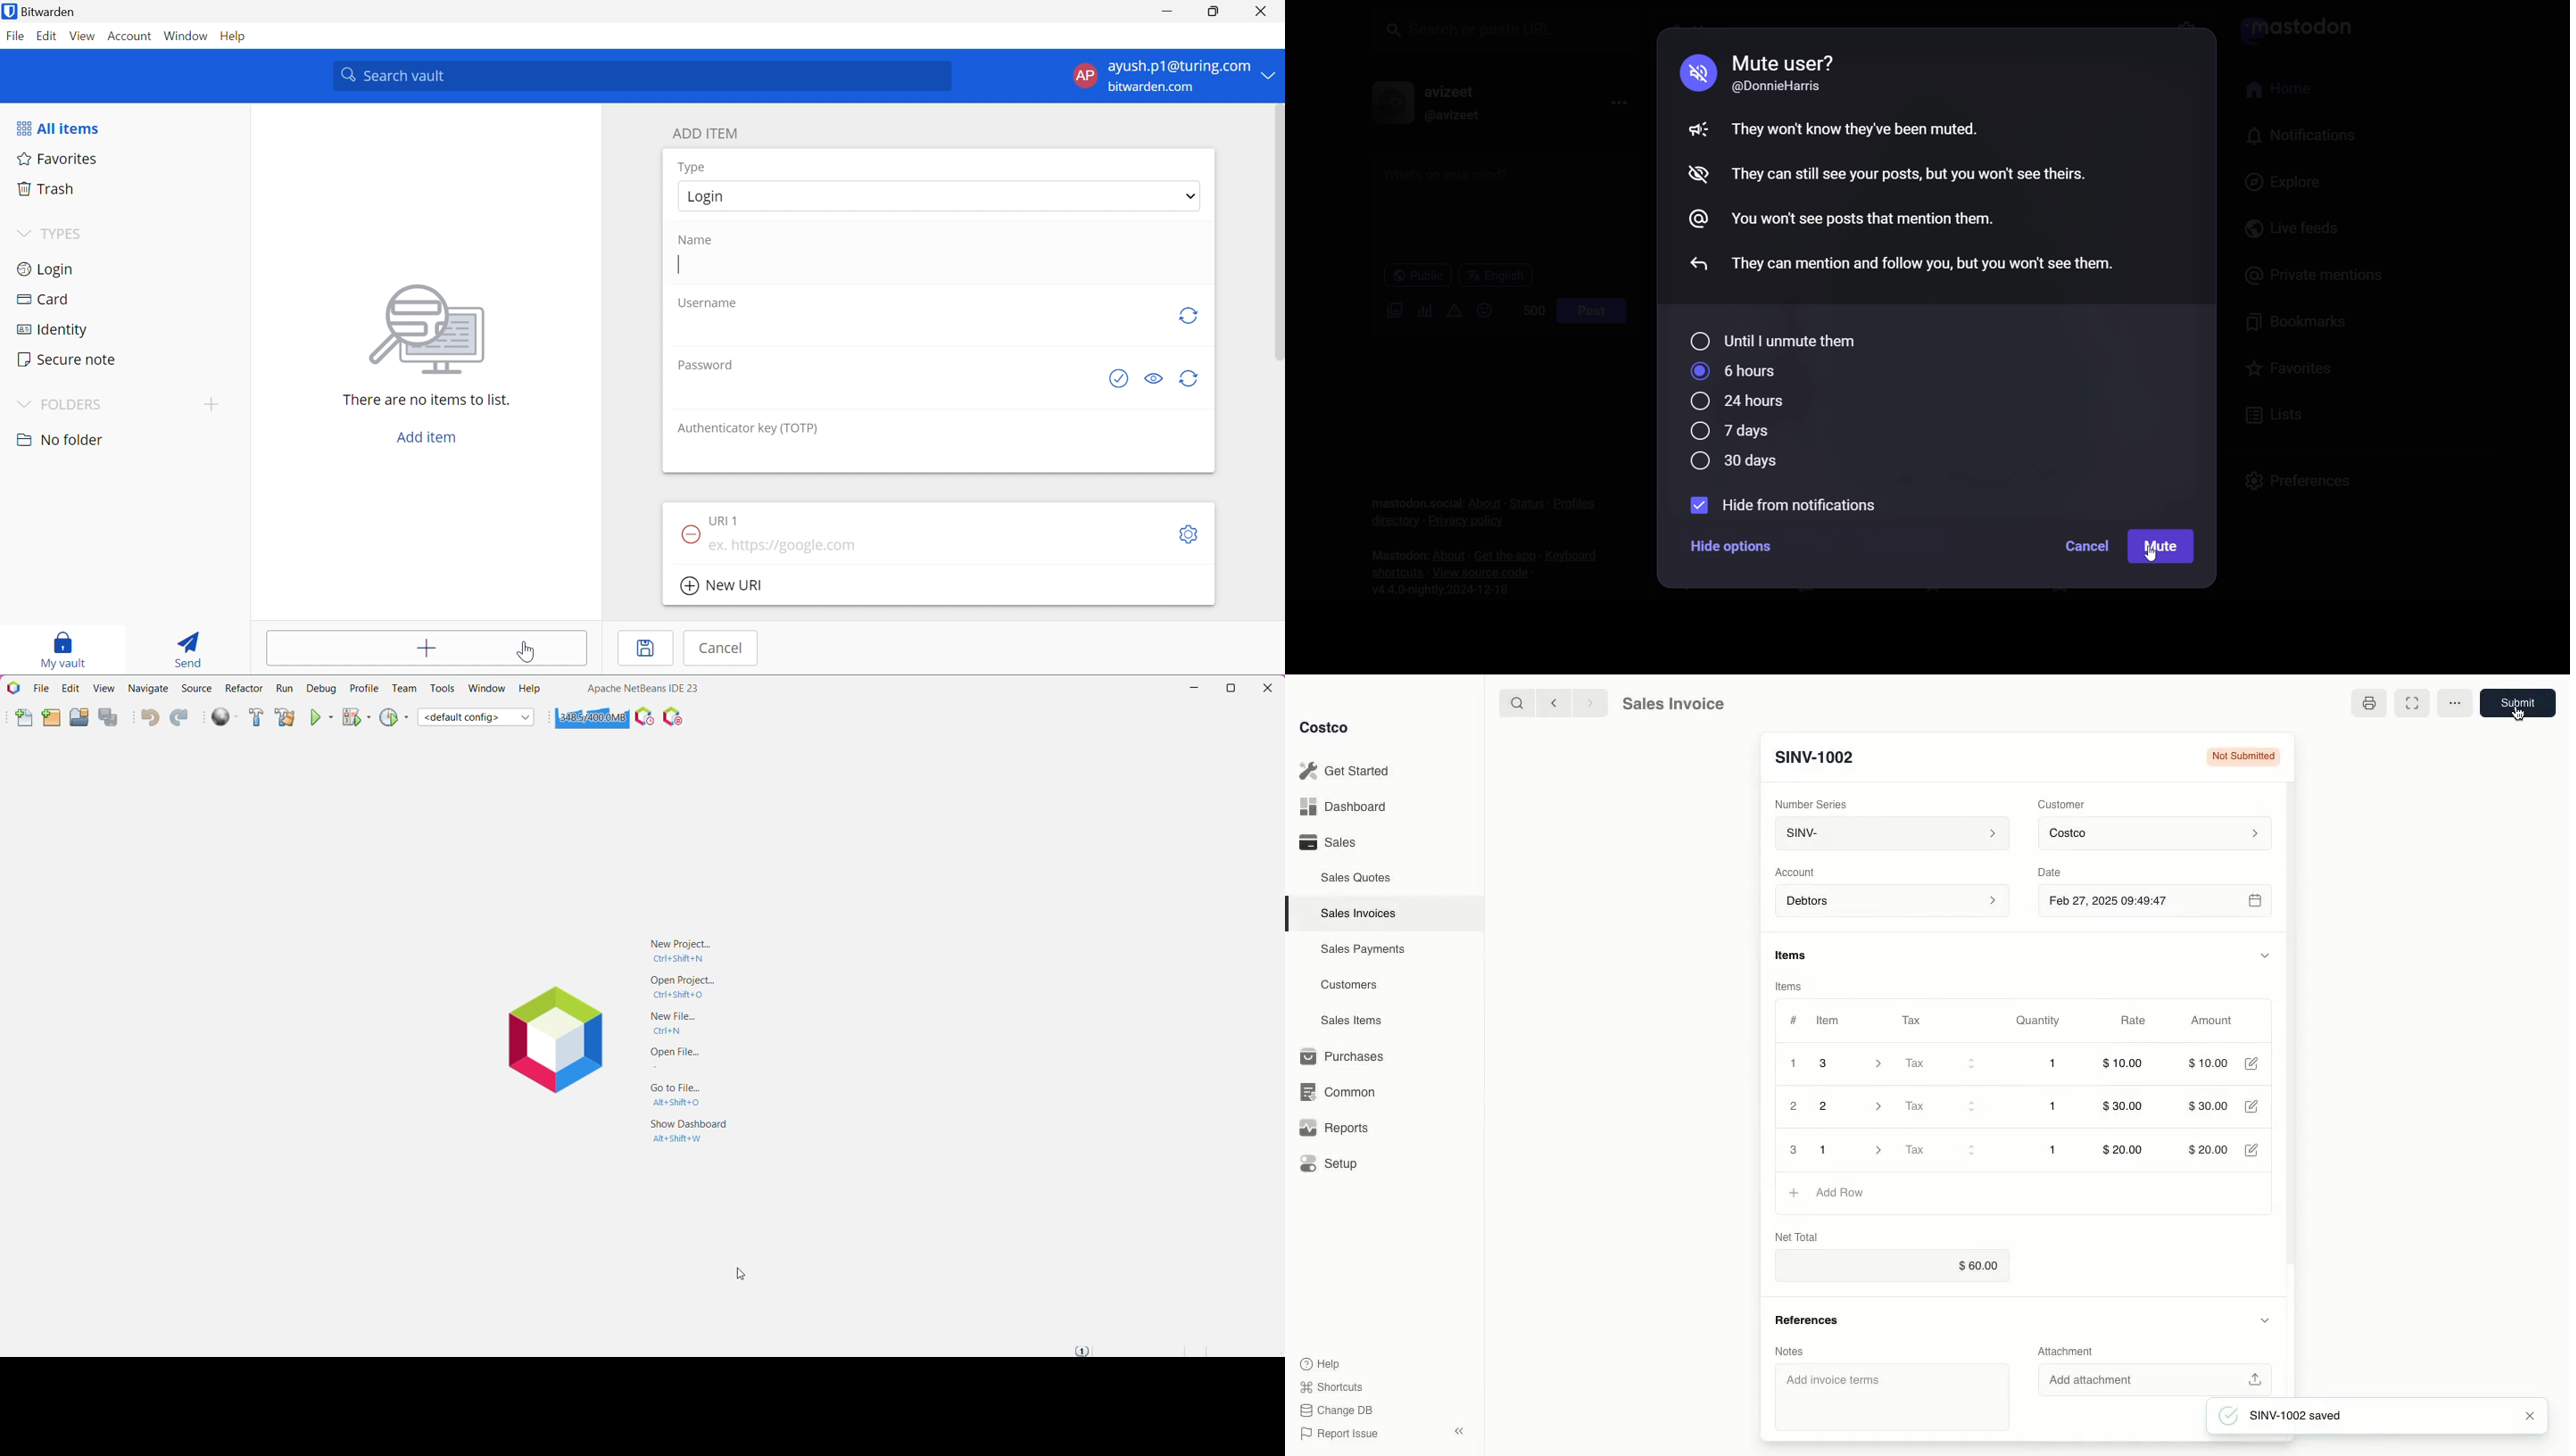  Describe the element at coordinates (1940, 1151) in the screenshot. I see `Tax` at that location.